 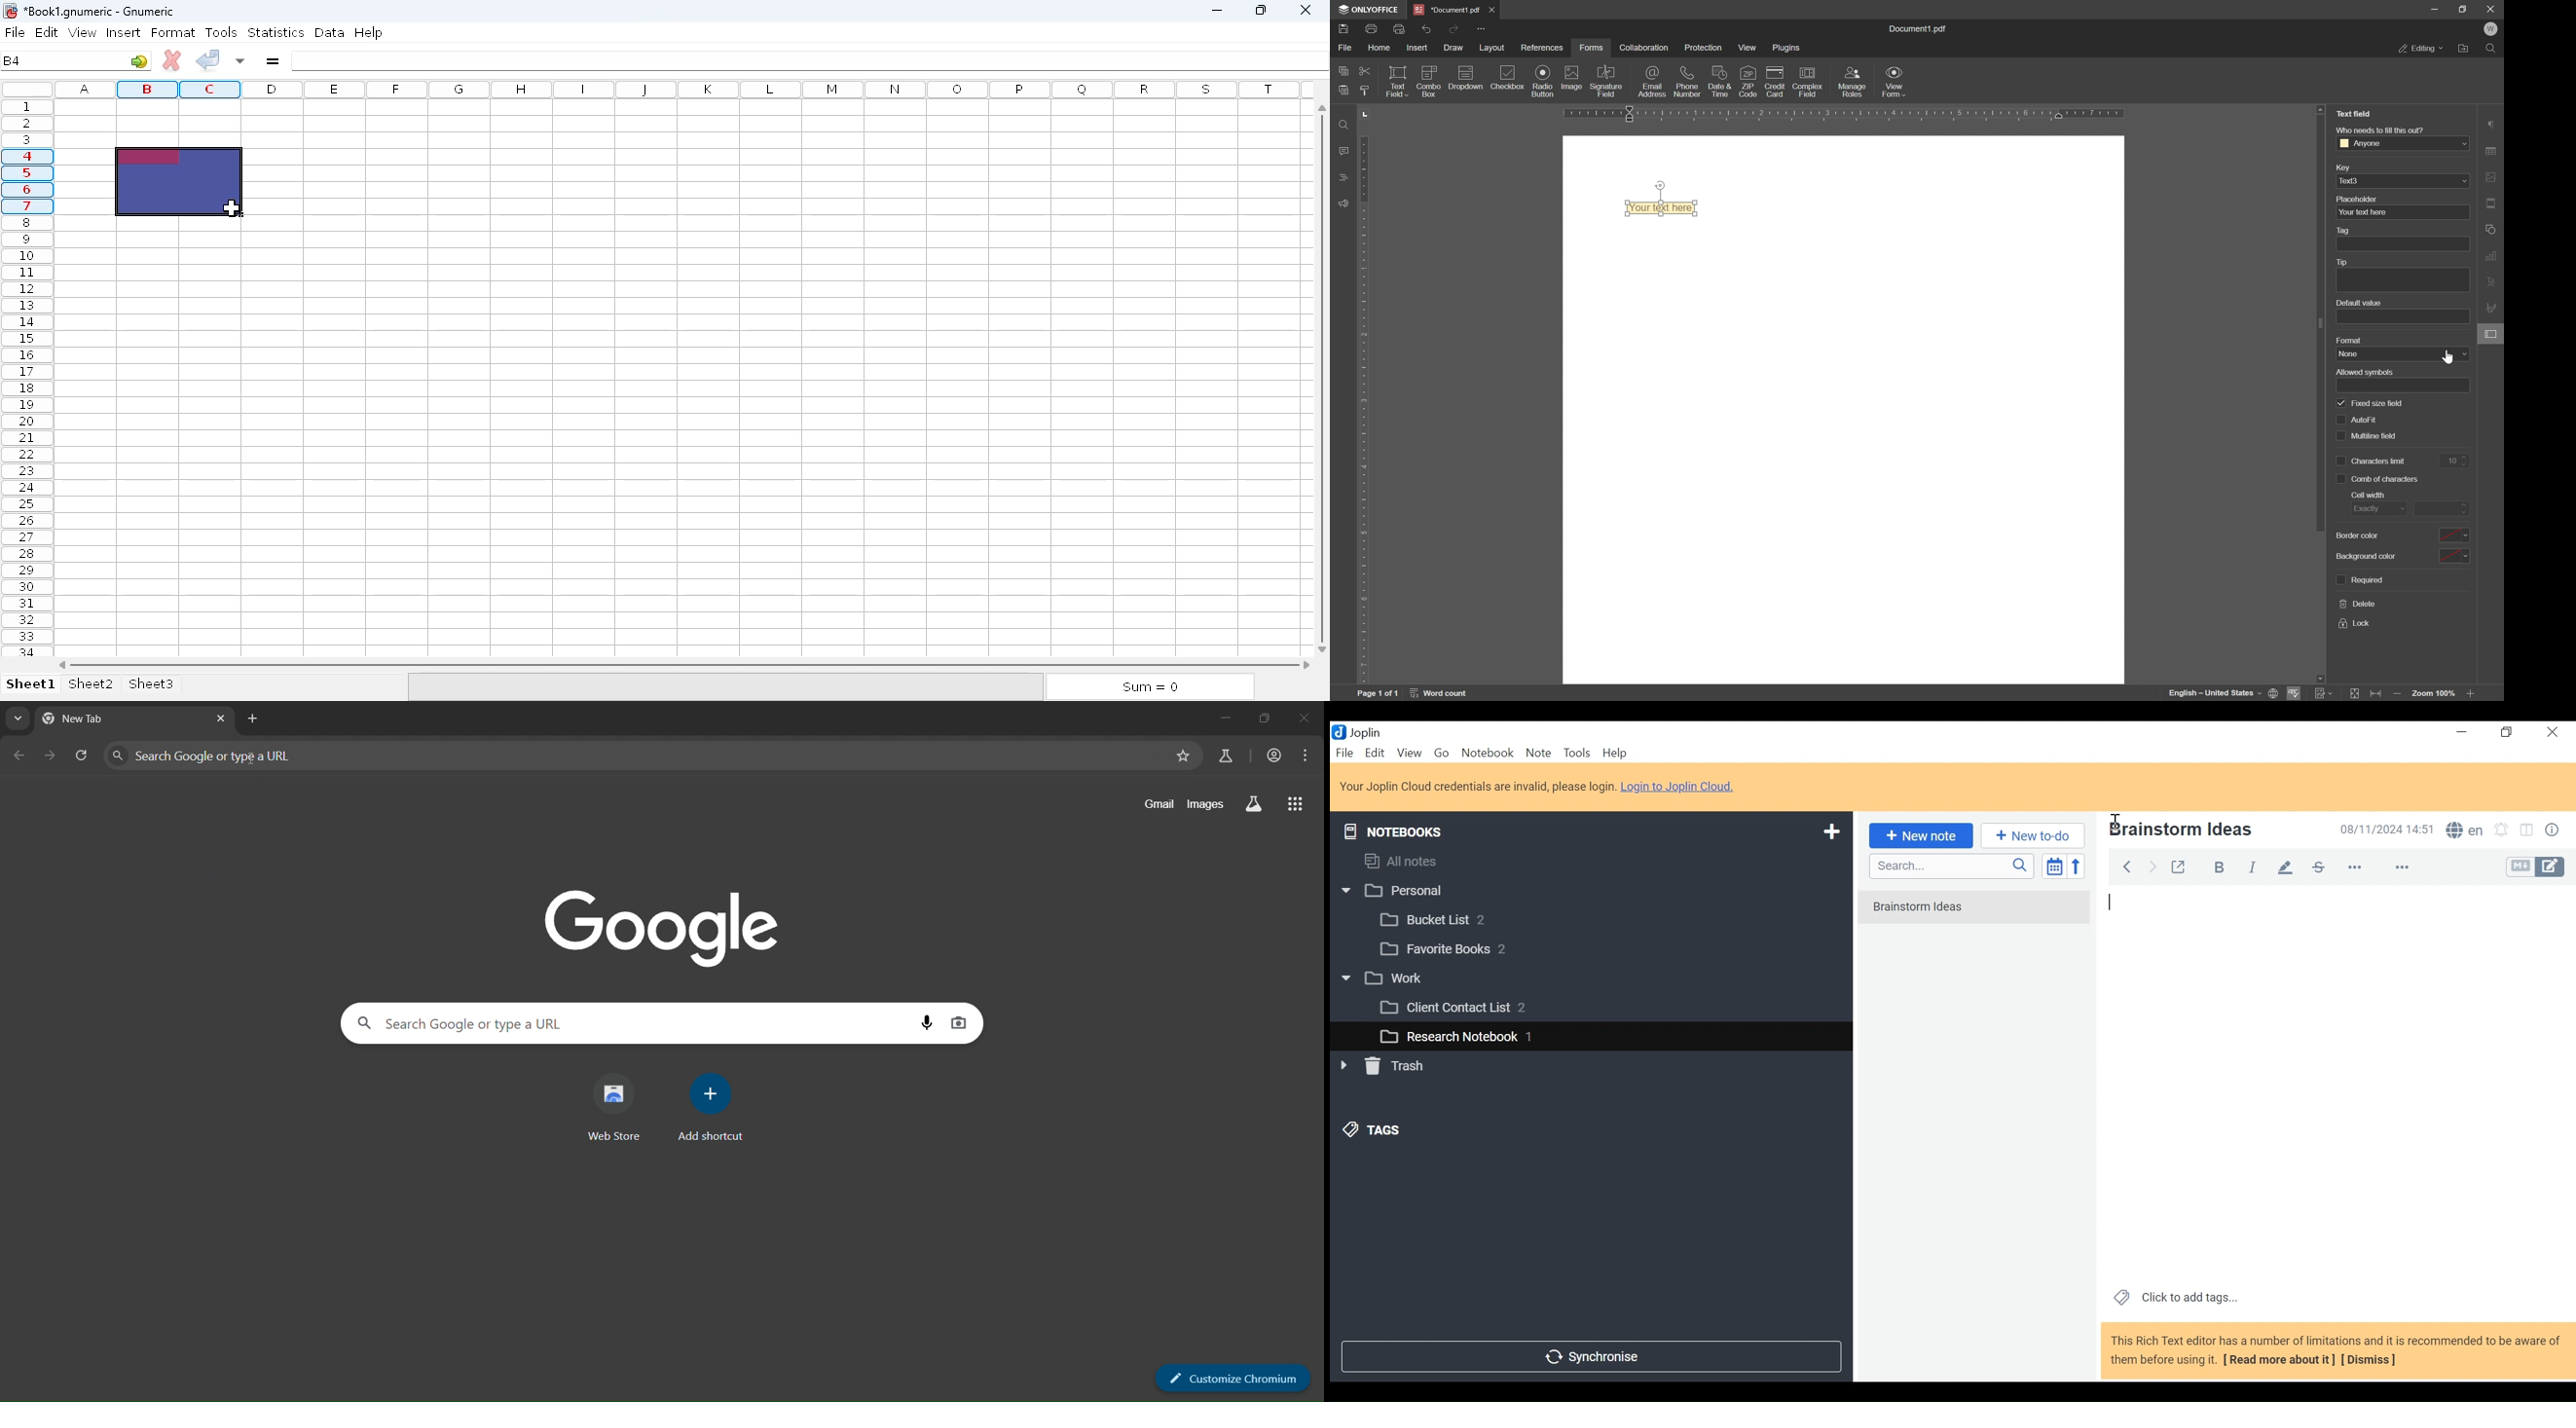 What do you see at coordinates (1397, 979) in the screenshot?
I see `v [3 work` at bounding box center [1397, 979].